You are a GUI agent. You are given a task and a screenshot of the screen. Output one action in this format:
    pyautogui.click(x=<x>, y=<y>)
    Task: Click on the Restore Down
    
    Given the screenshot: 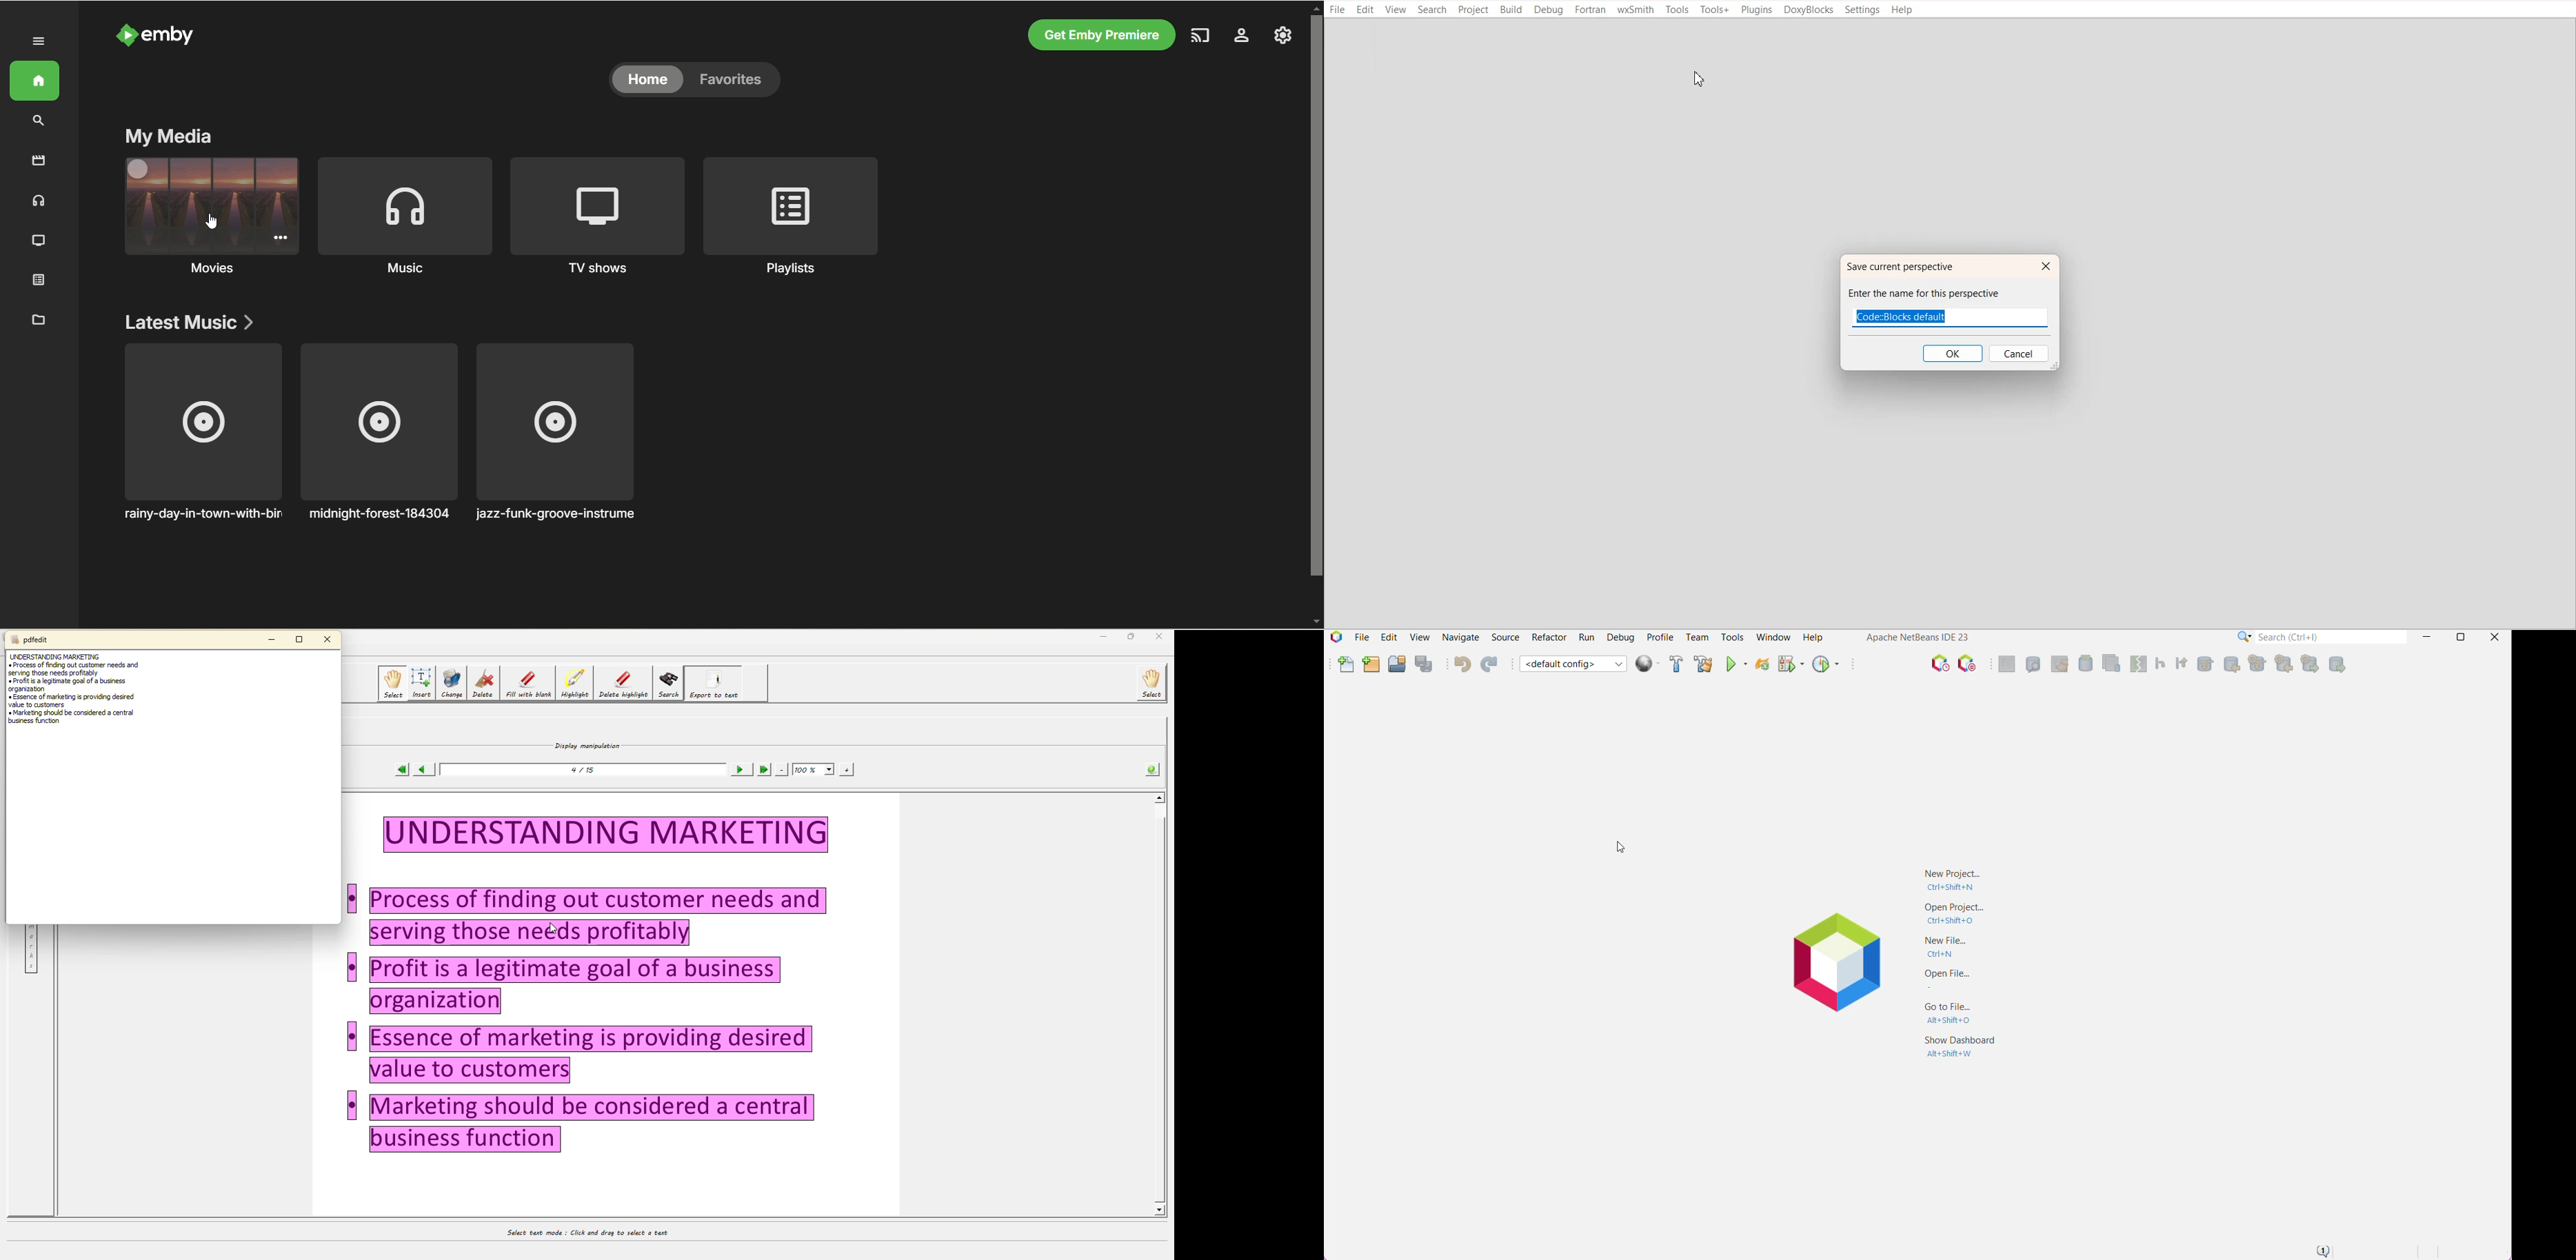 What is the action you would take?
    pyautogui.click(x=2459, y=637)
    